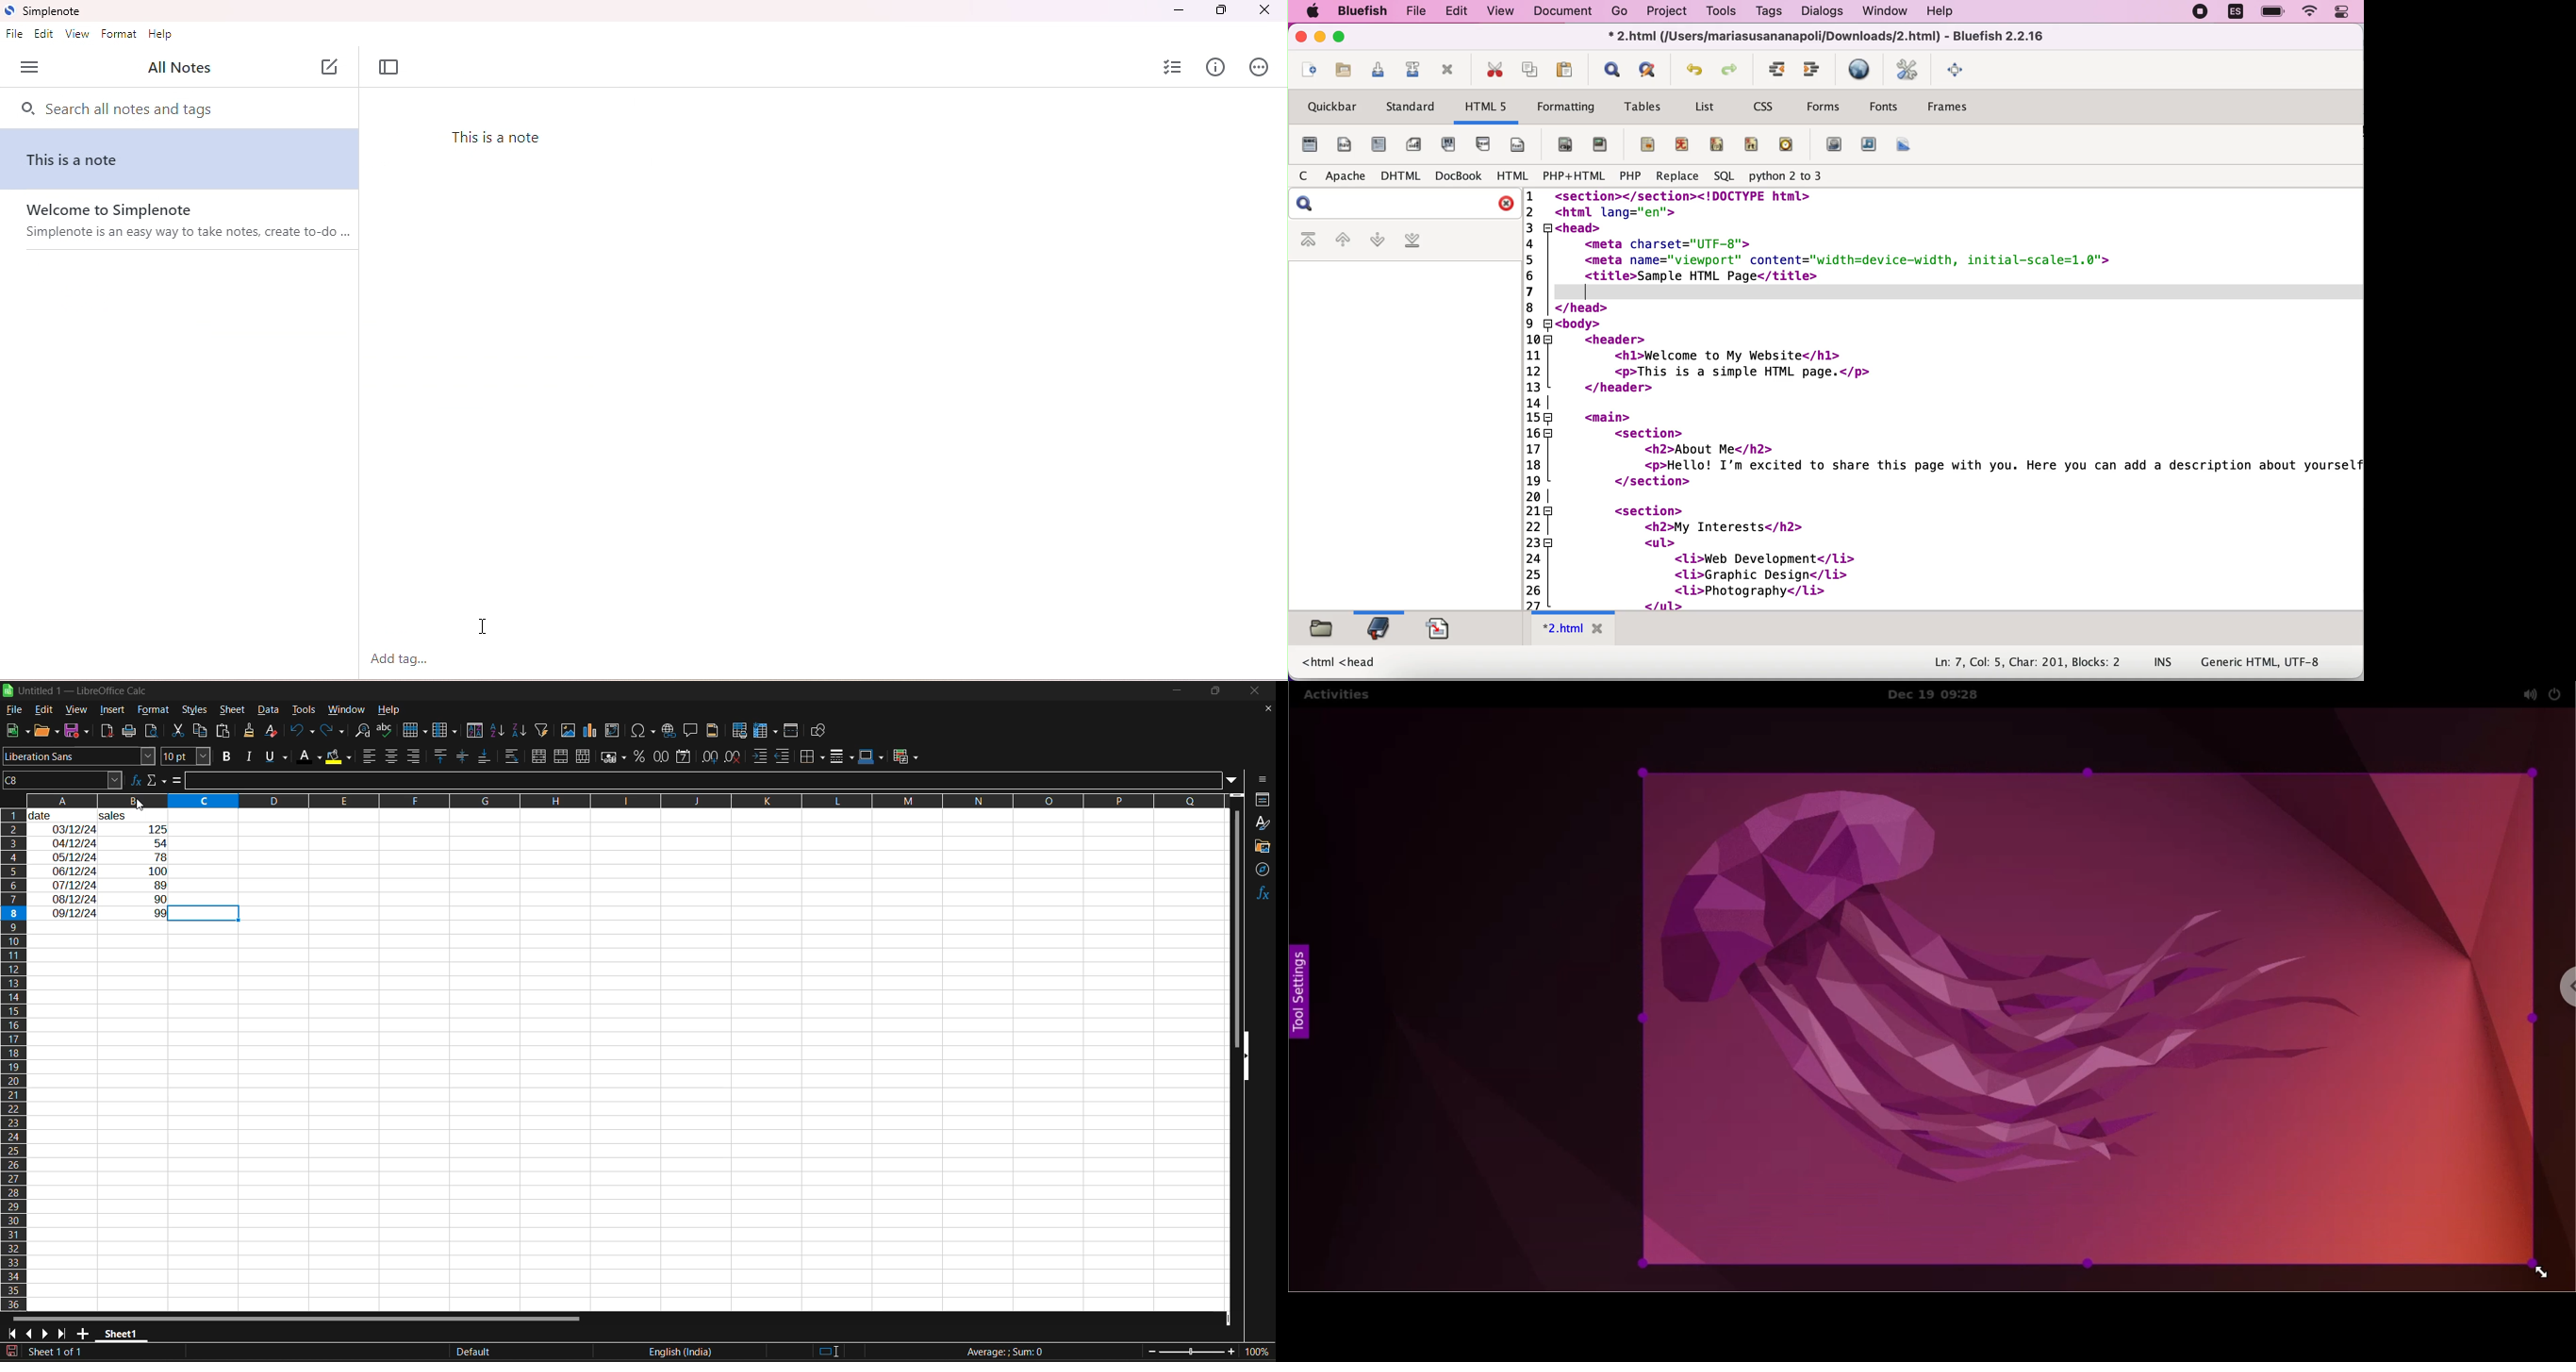 The width and height of the screenshot is (2576, 1372). What do you see at coordinates (15, 731) in the screenshot?
I see `new` at bounding box center [15, 731].